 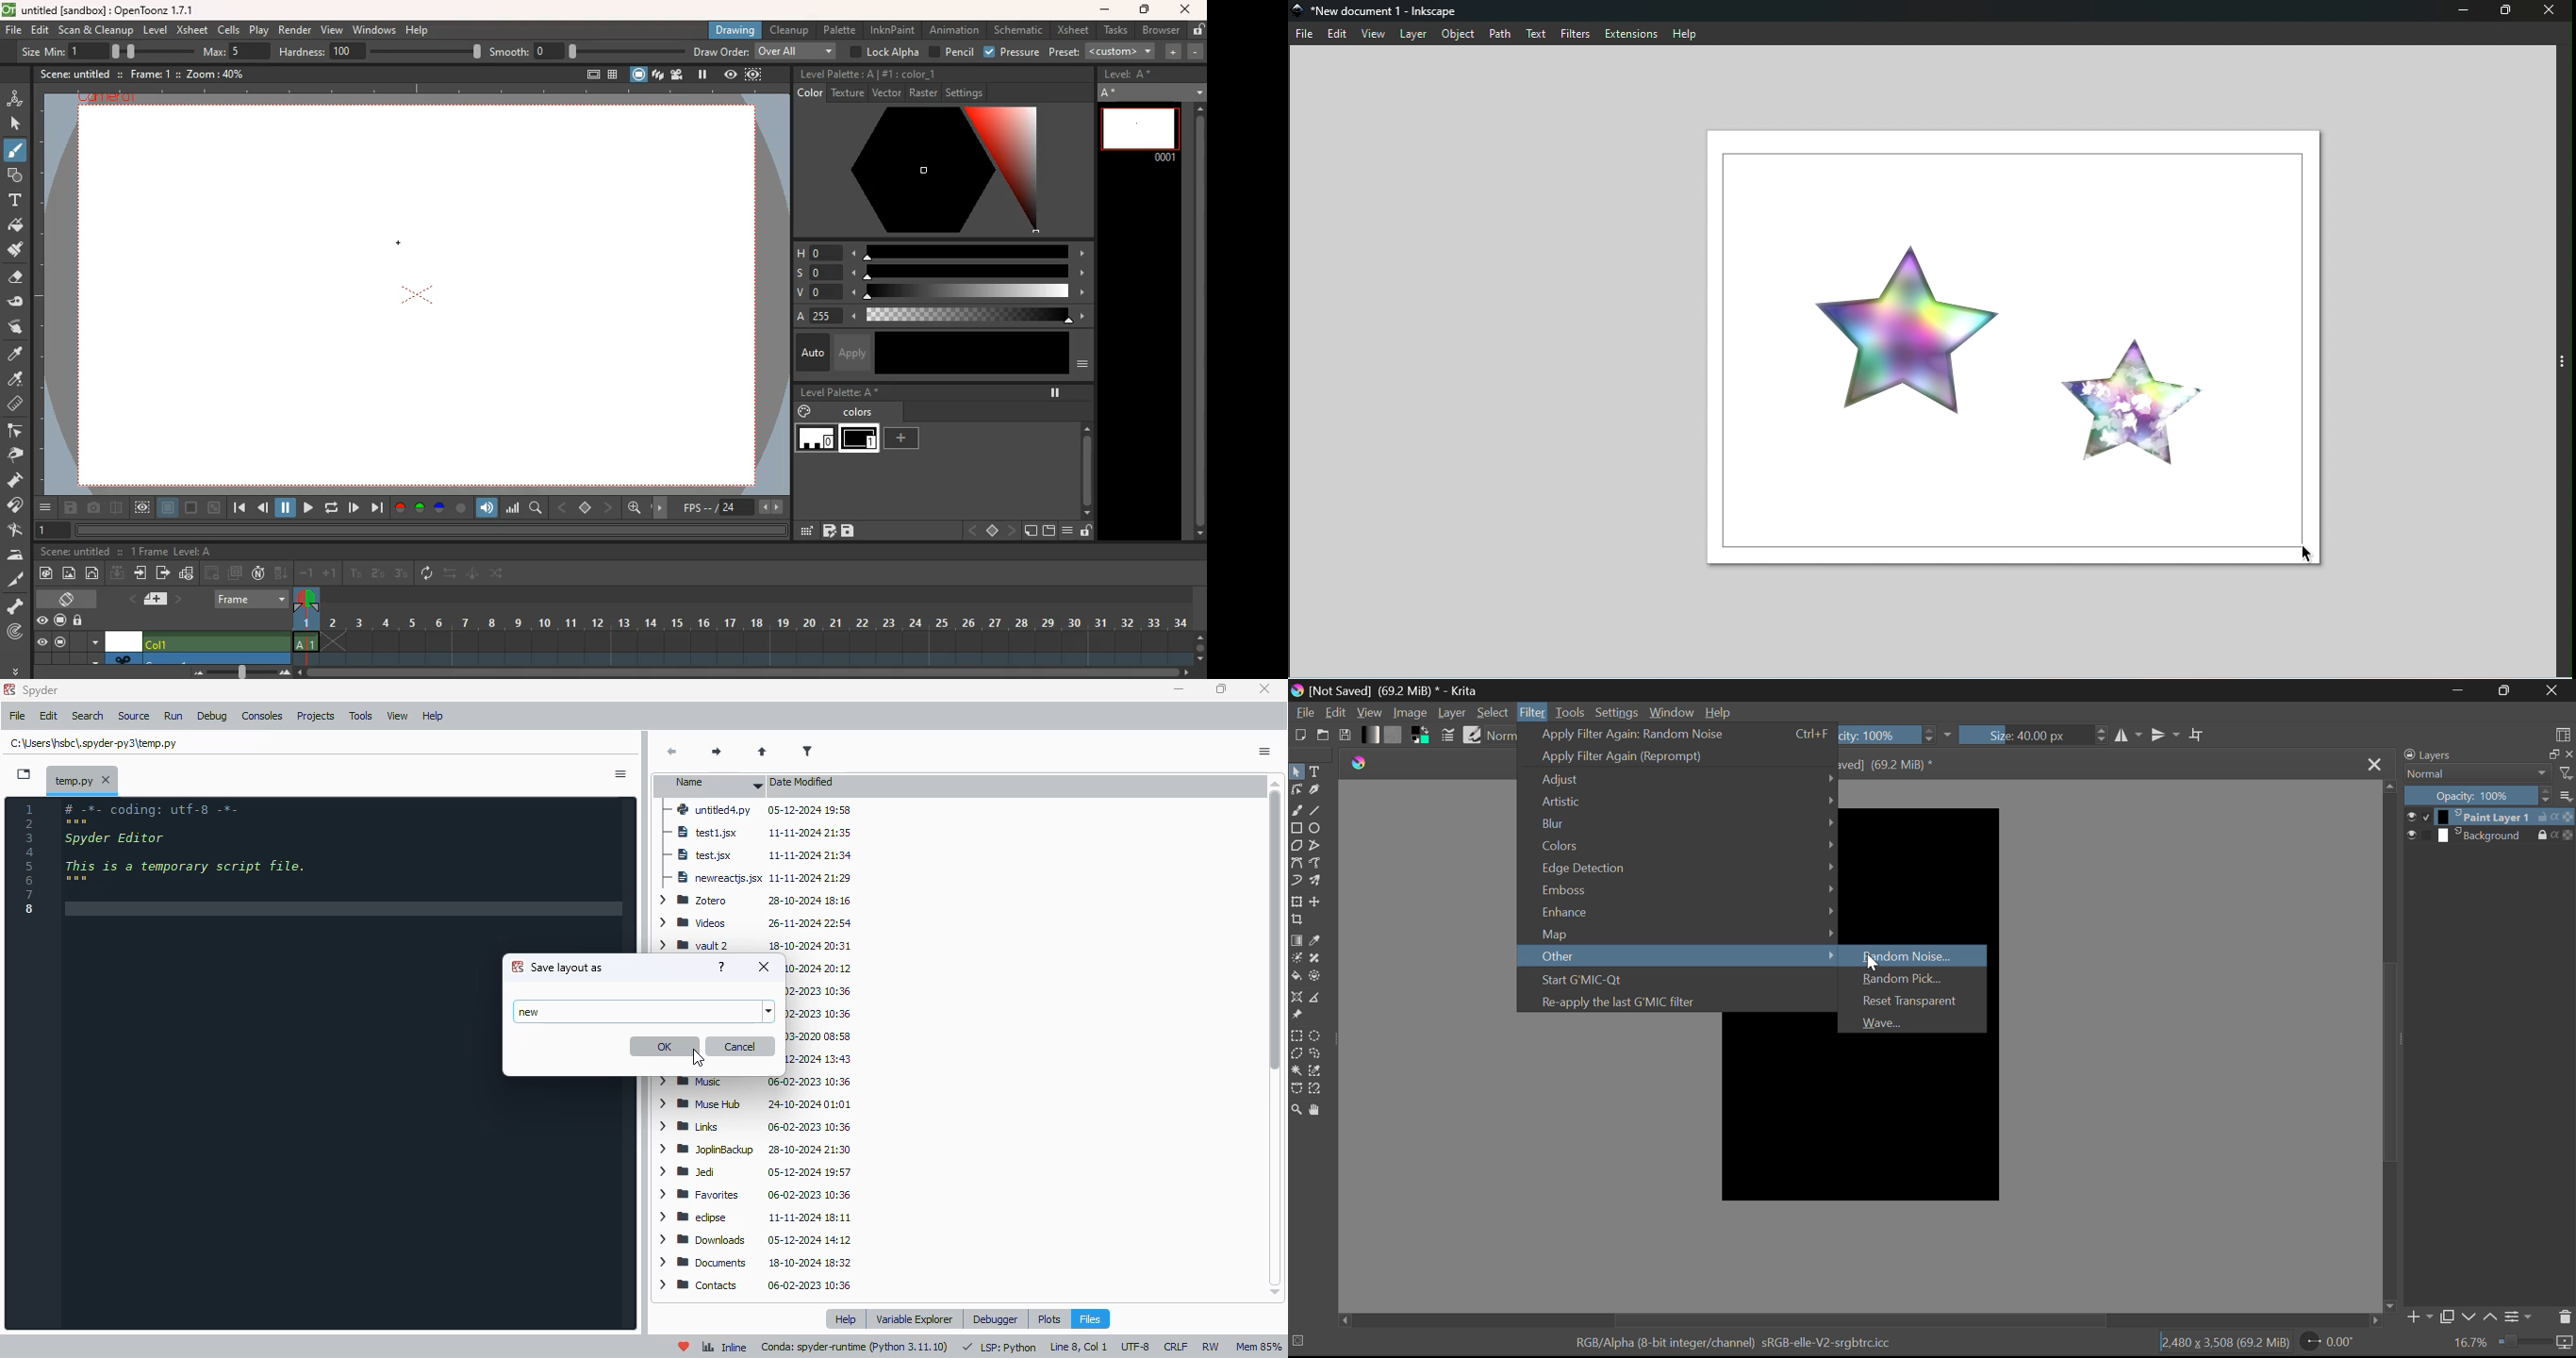 I want to click on OneDrive, so click(x=818, y=1059).